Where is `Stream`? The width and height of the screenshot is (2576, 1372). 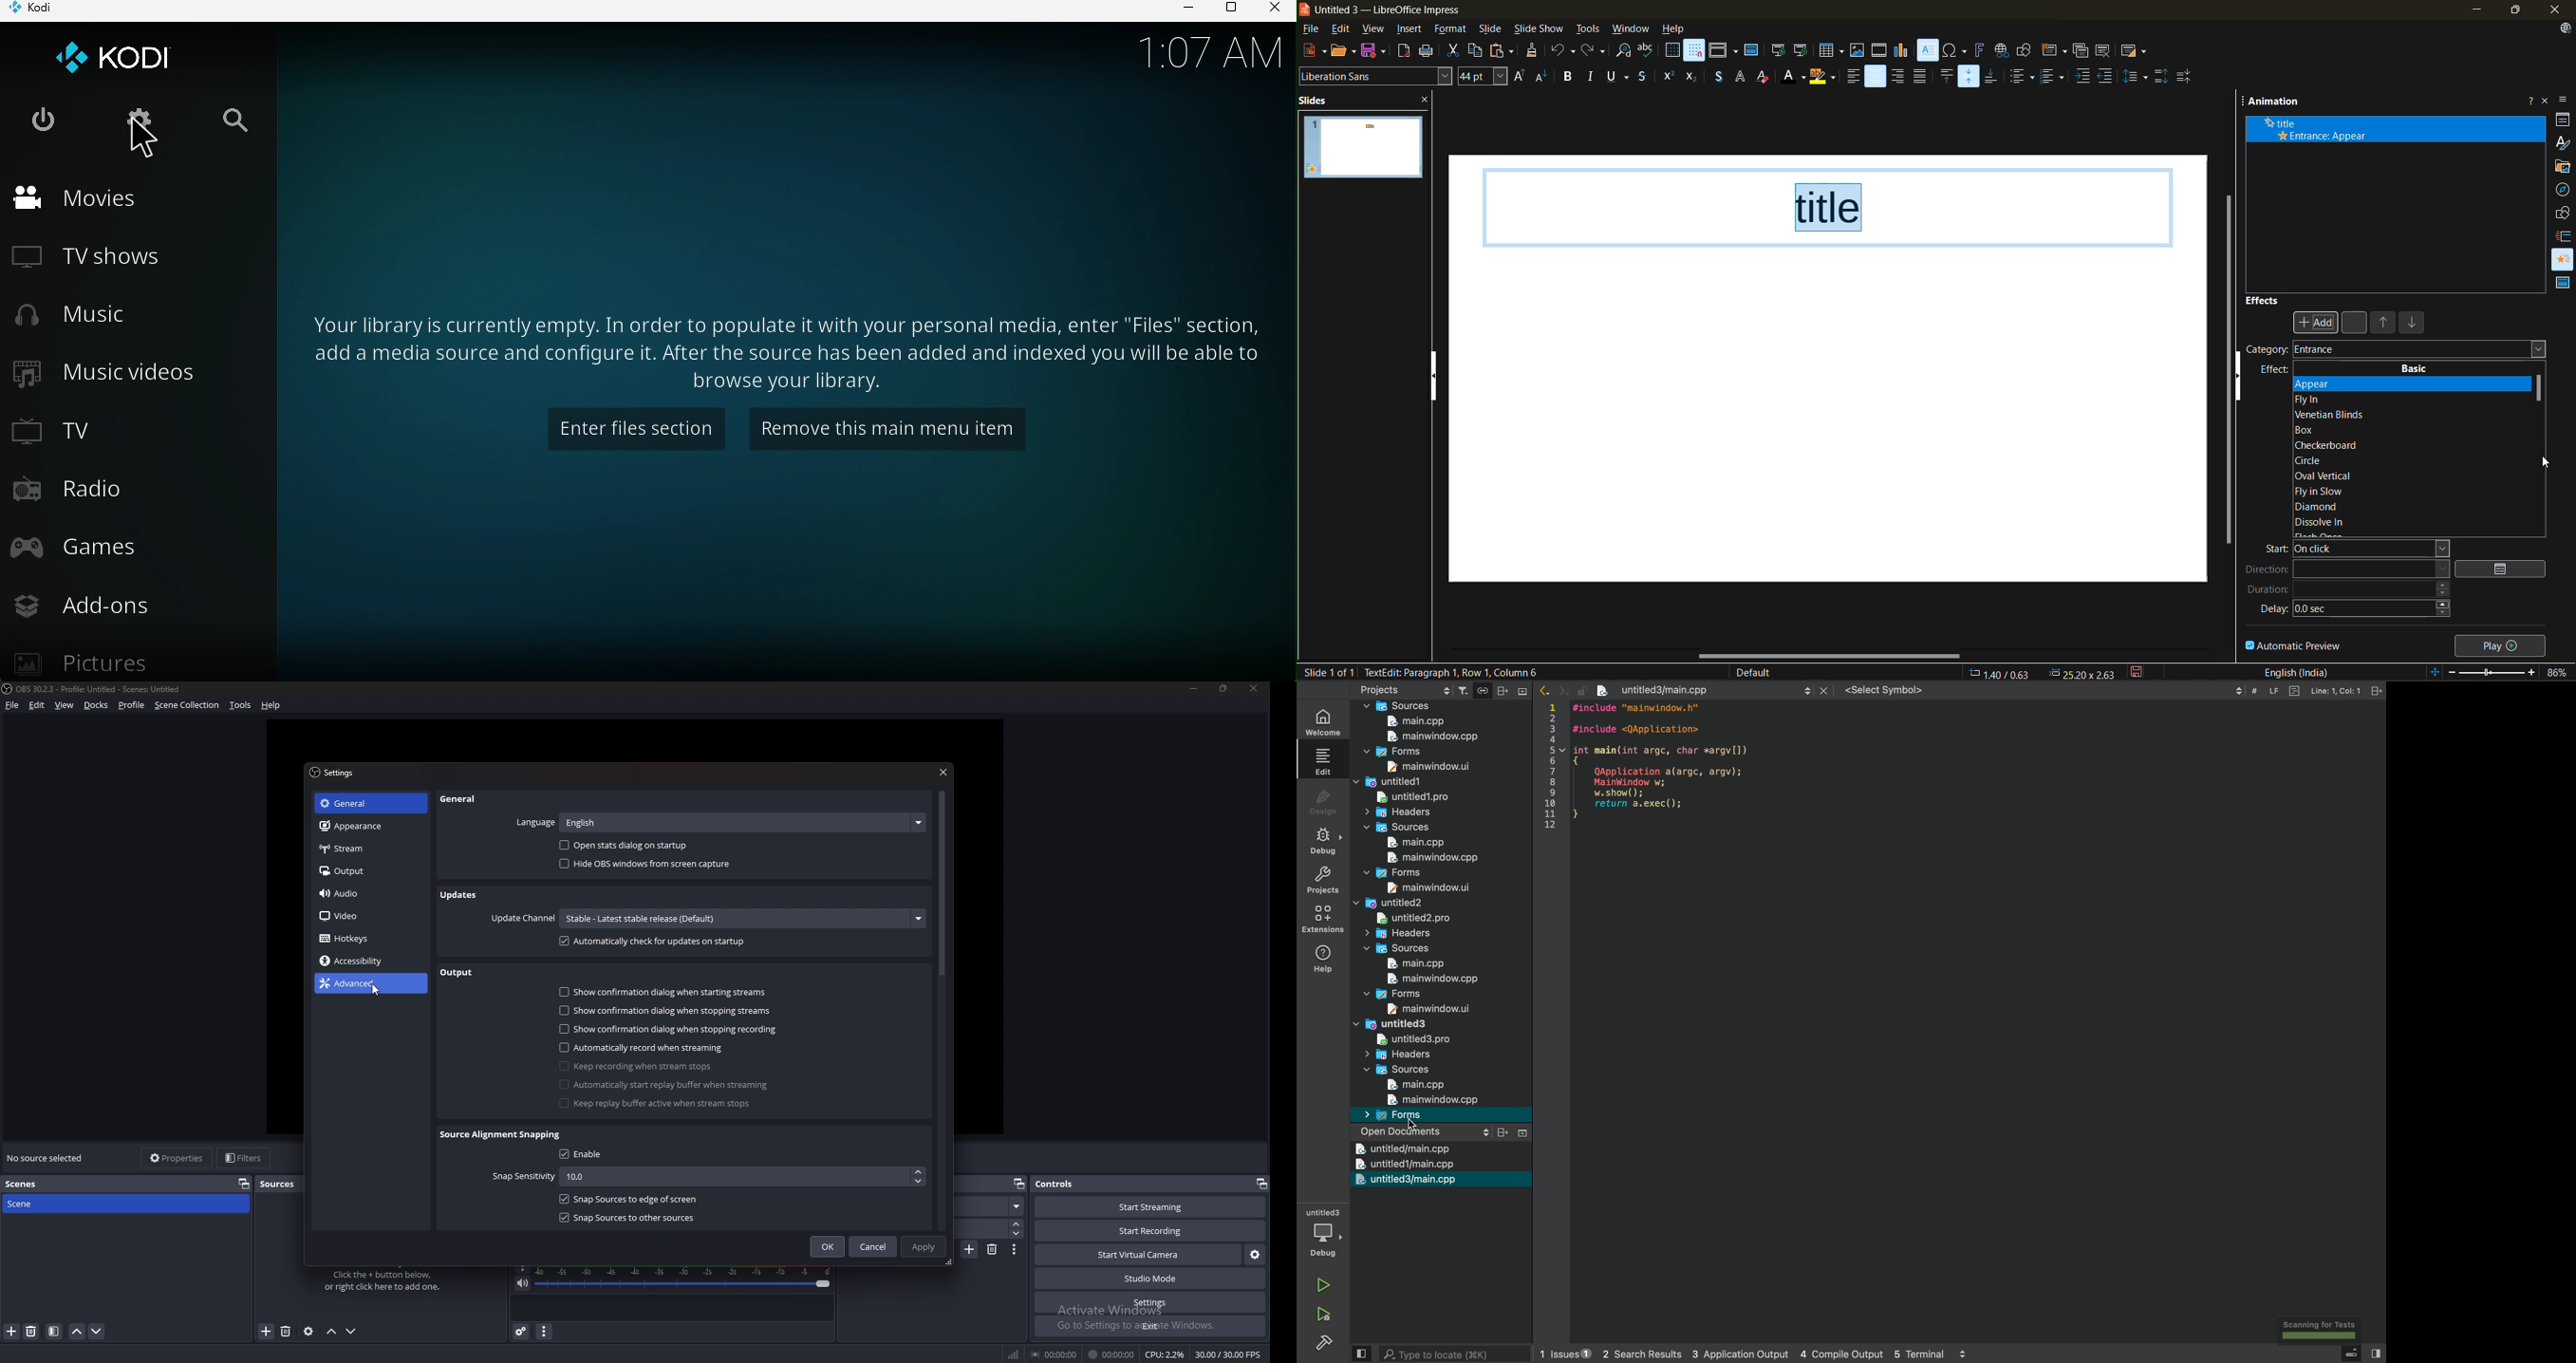
Stream is located at coordinates (368, 848).